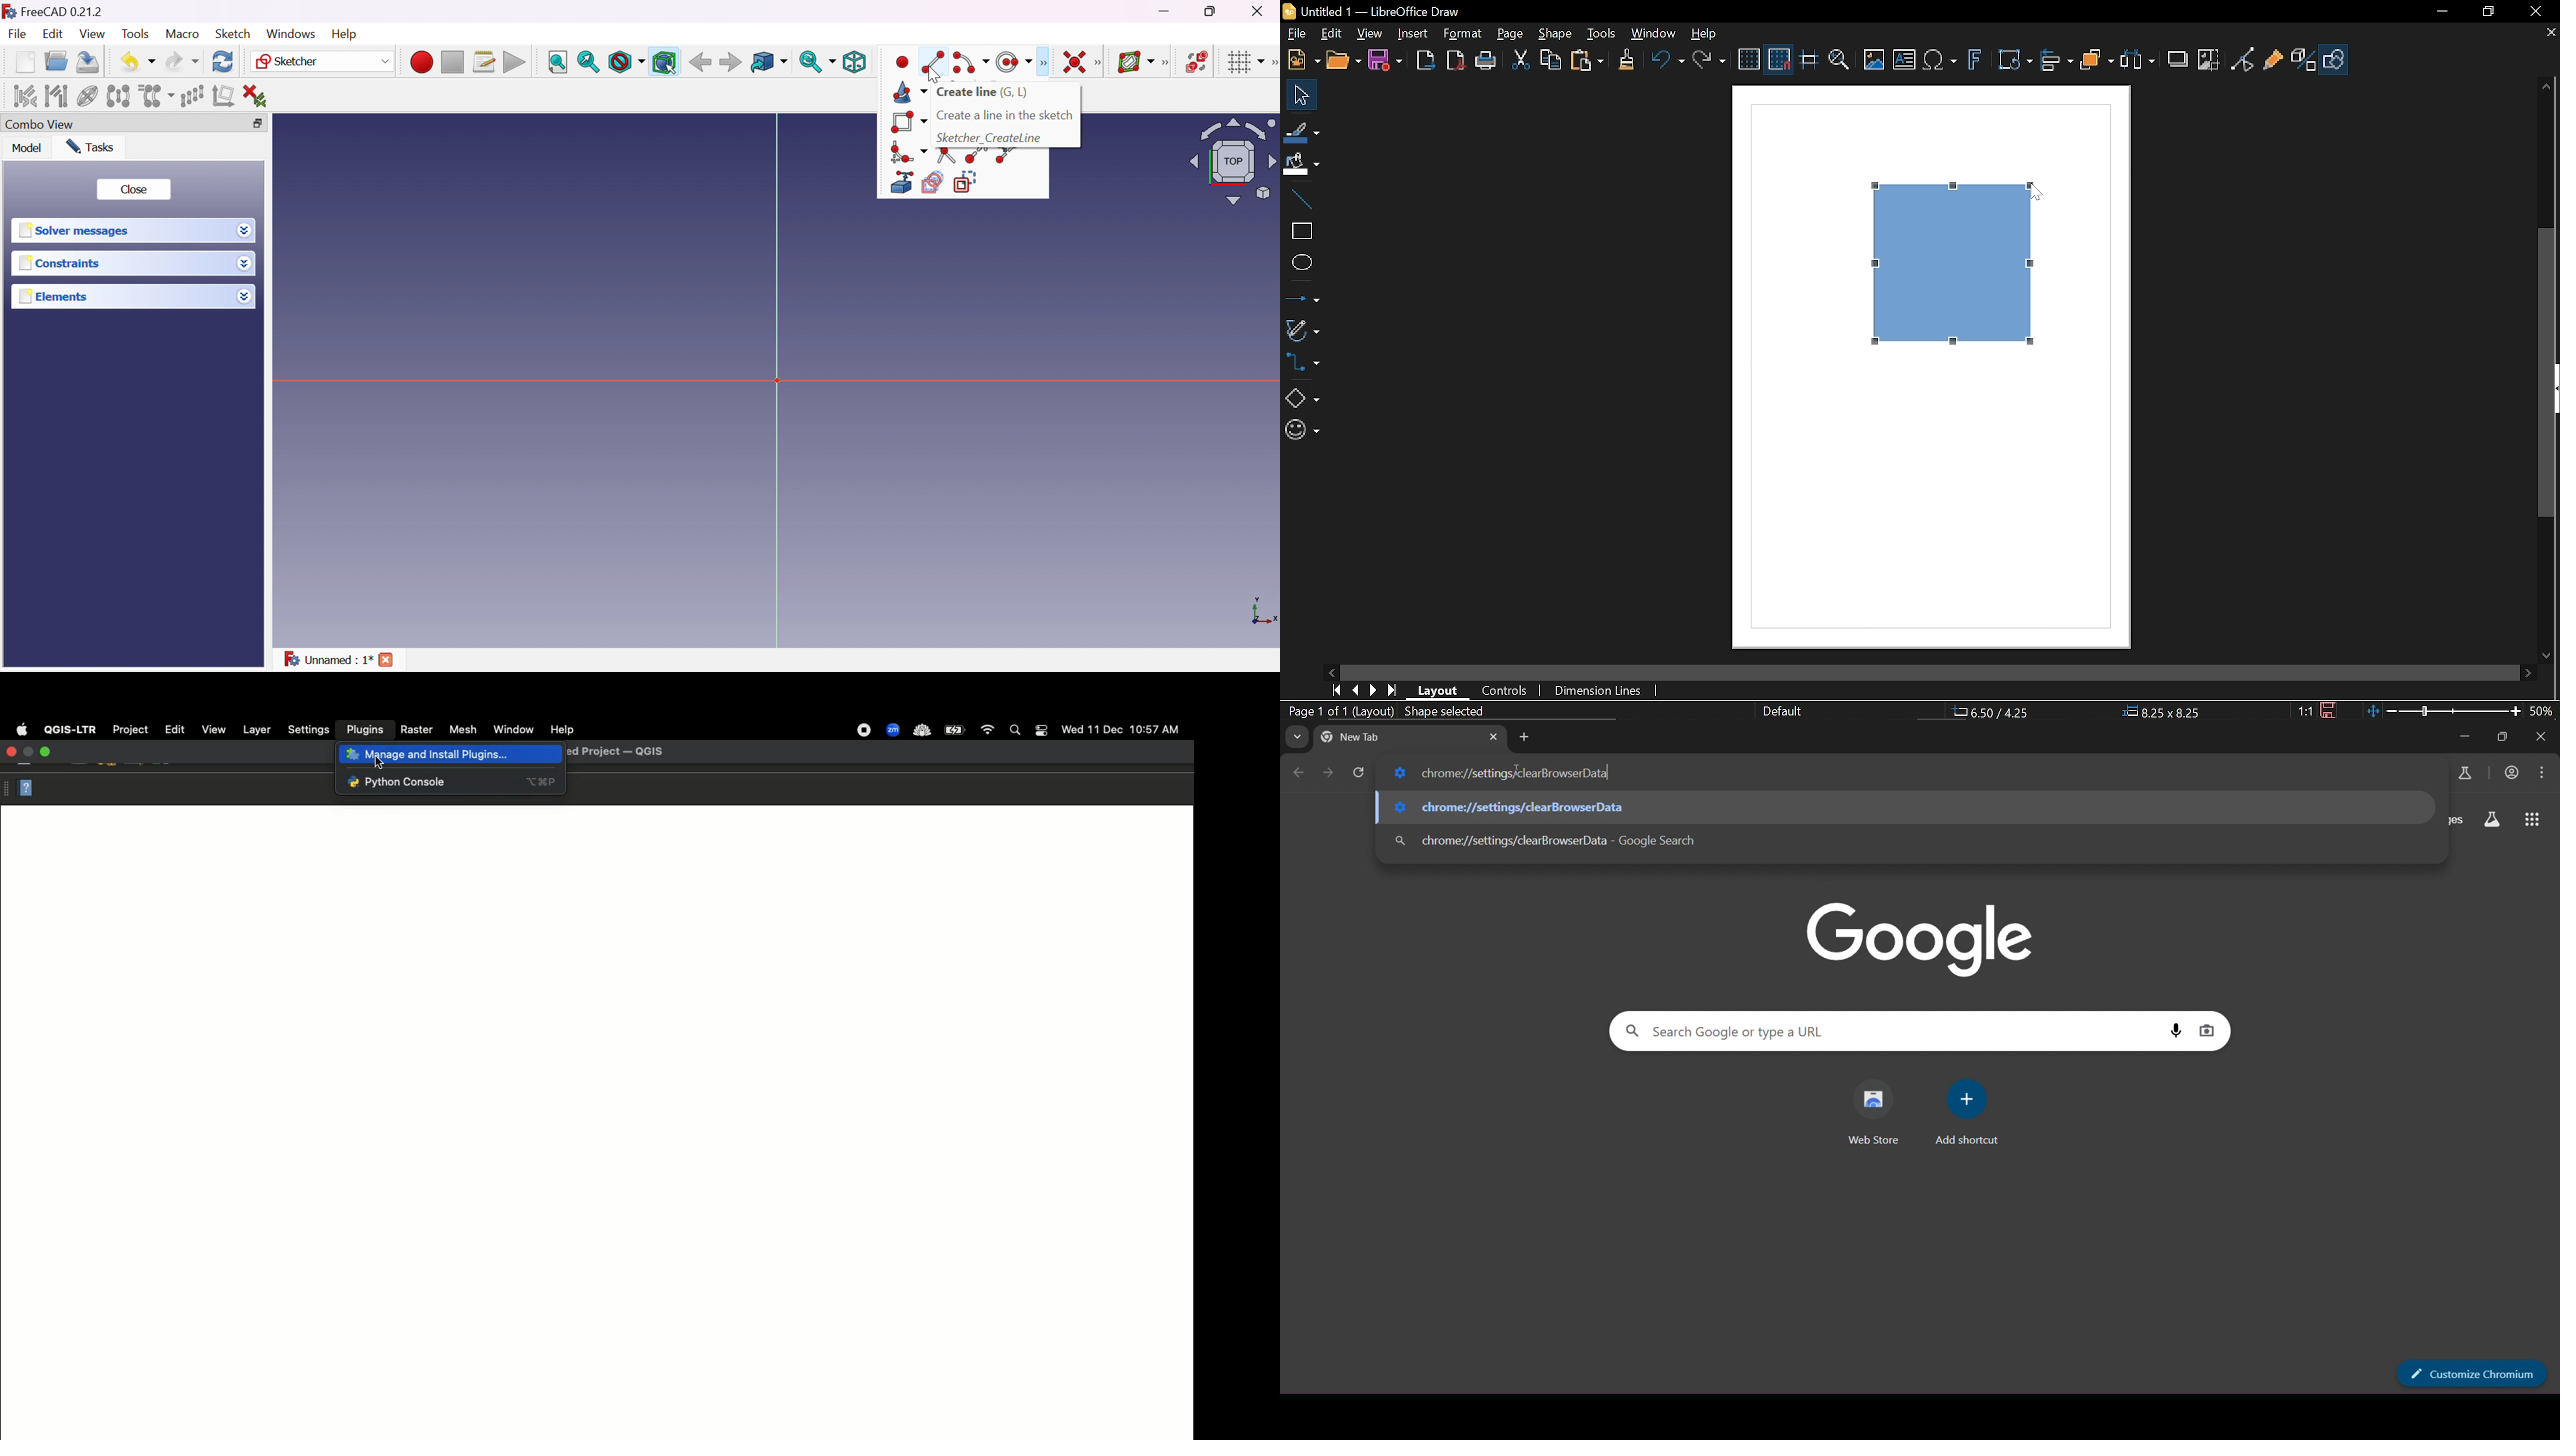 The width and height of the screenshot is (2576, 1456). I want to click on Add text, so click(1905, 61).